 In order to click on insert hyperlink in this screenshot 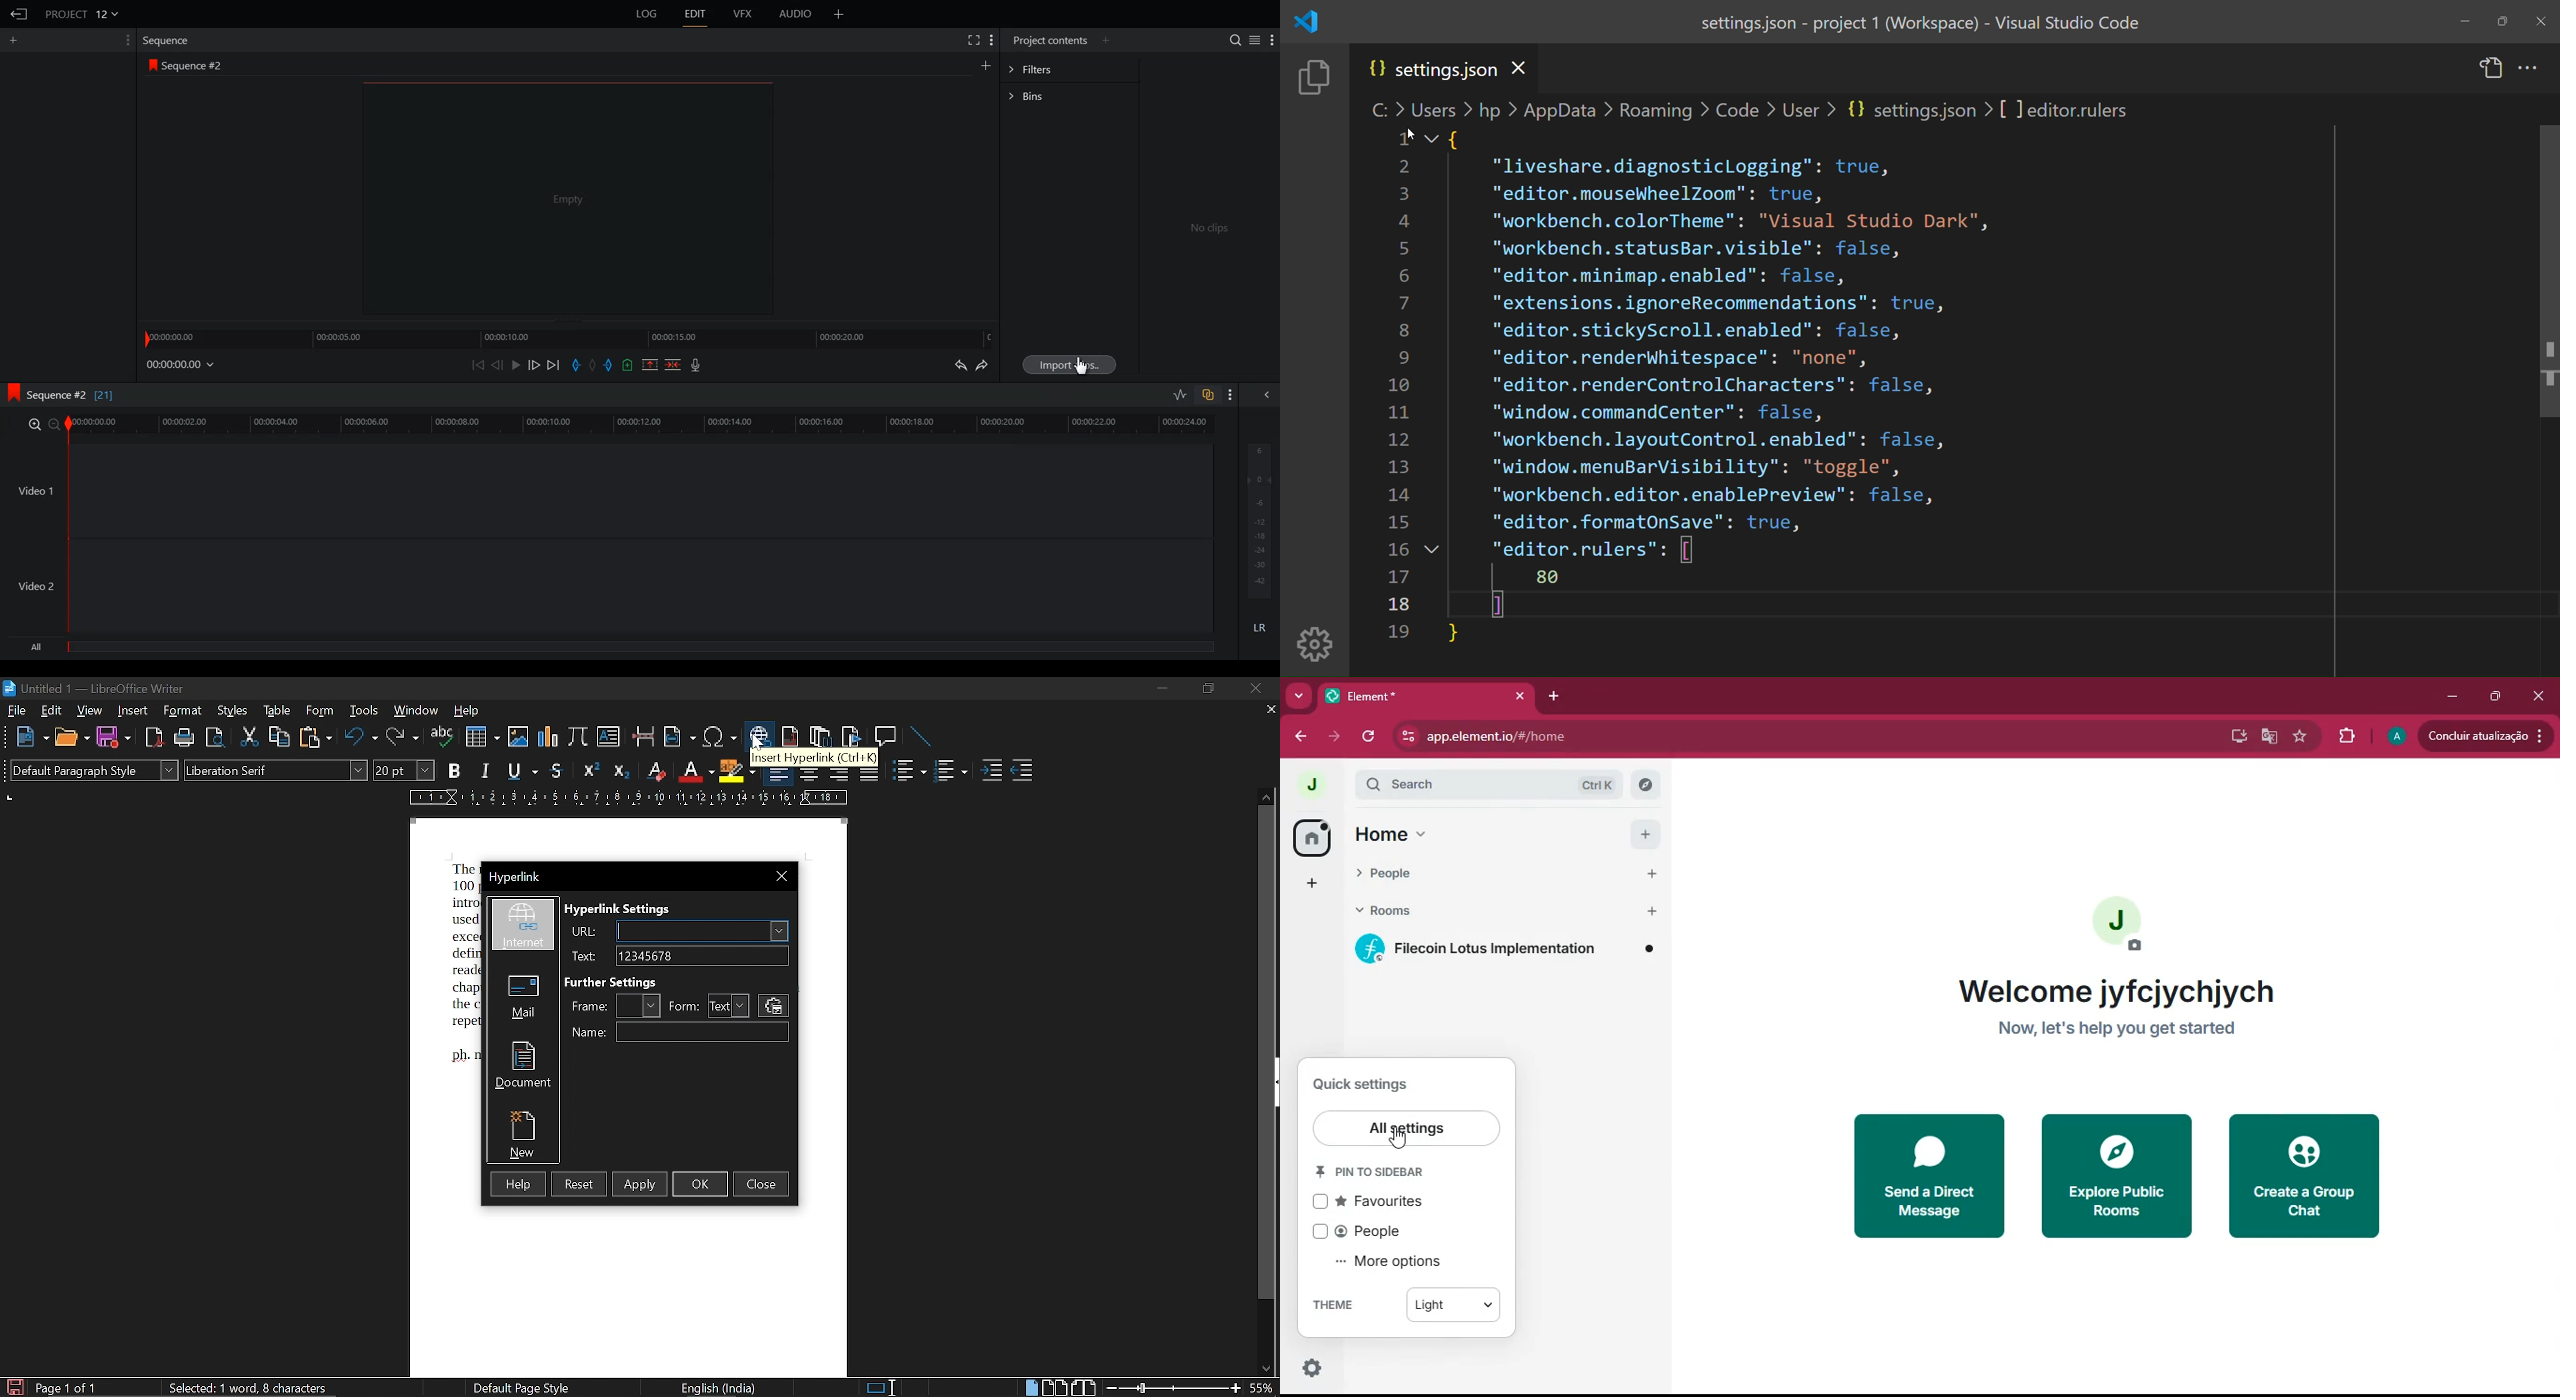, I will do `click(758, 736)`.